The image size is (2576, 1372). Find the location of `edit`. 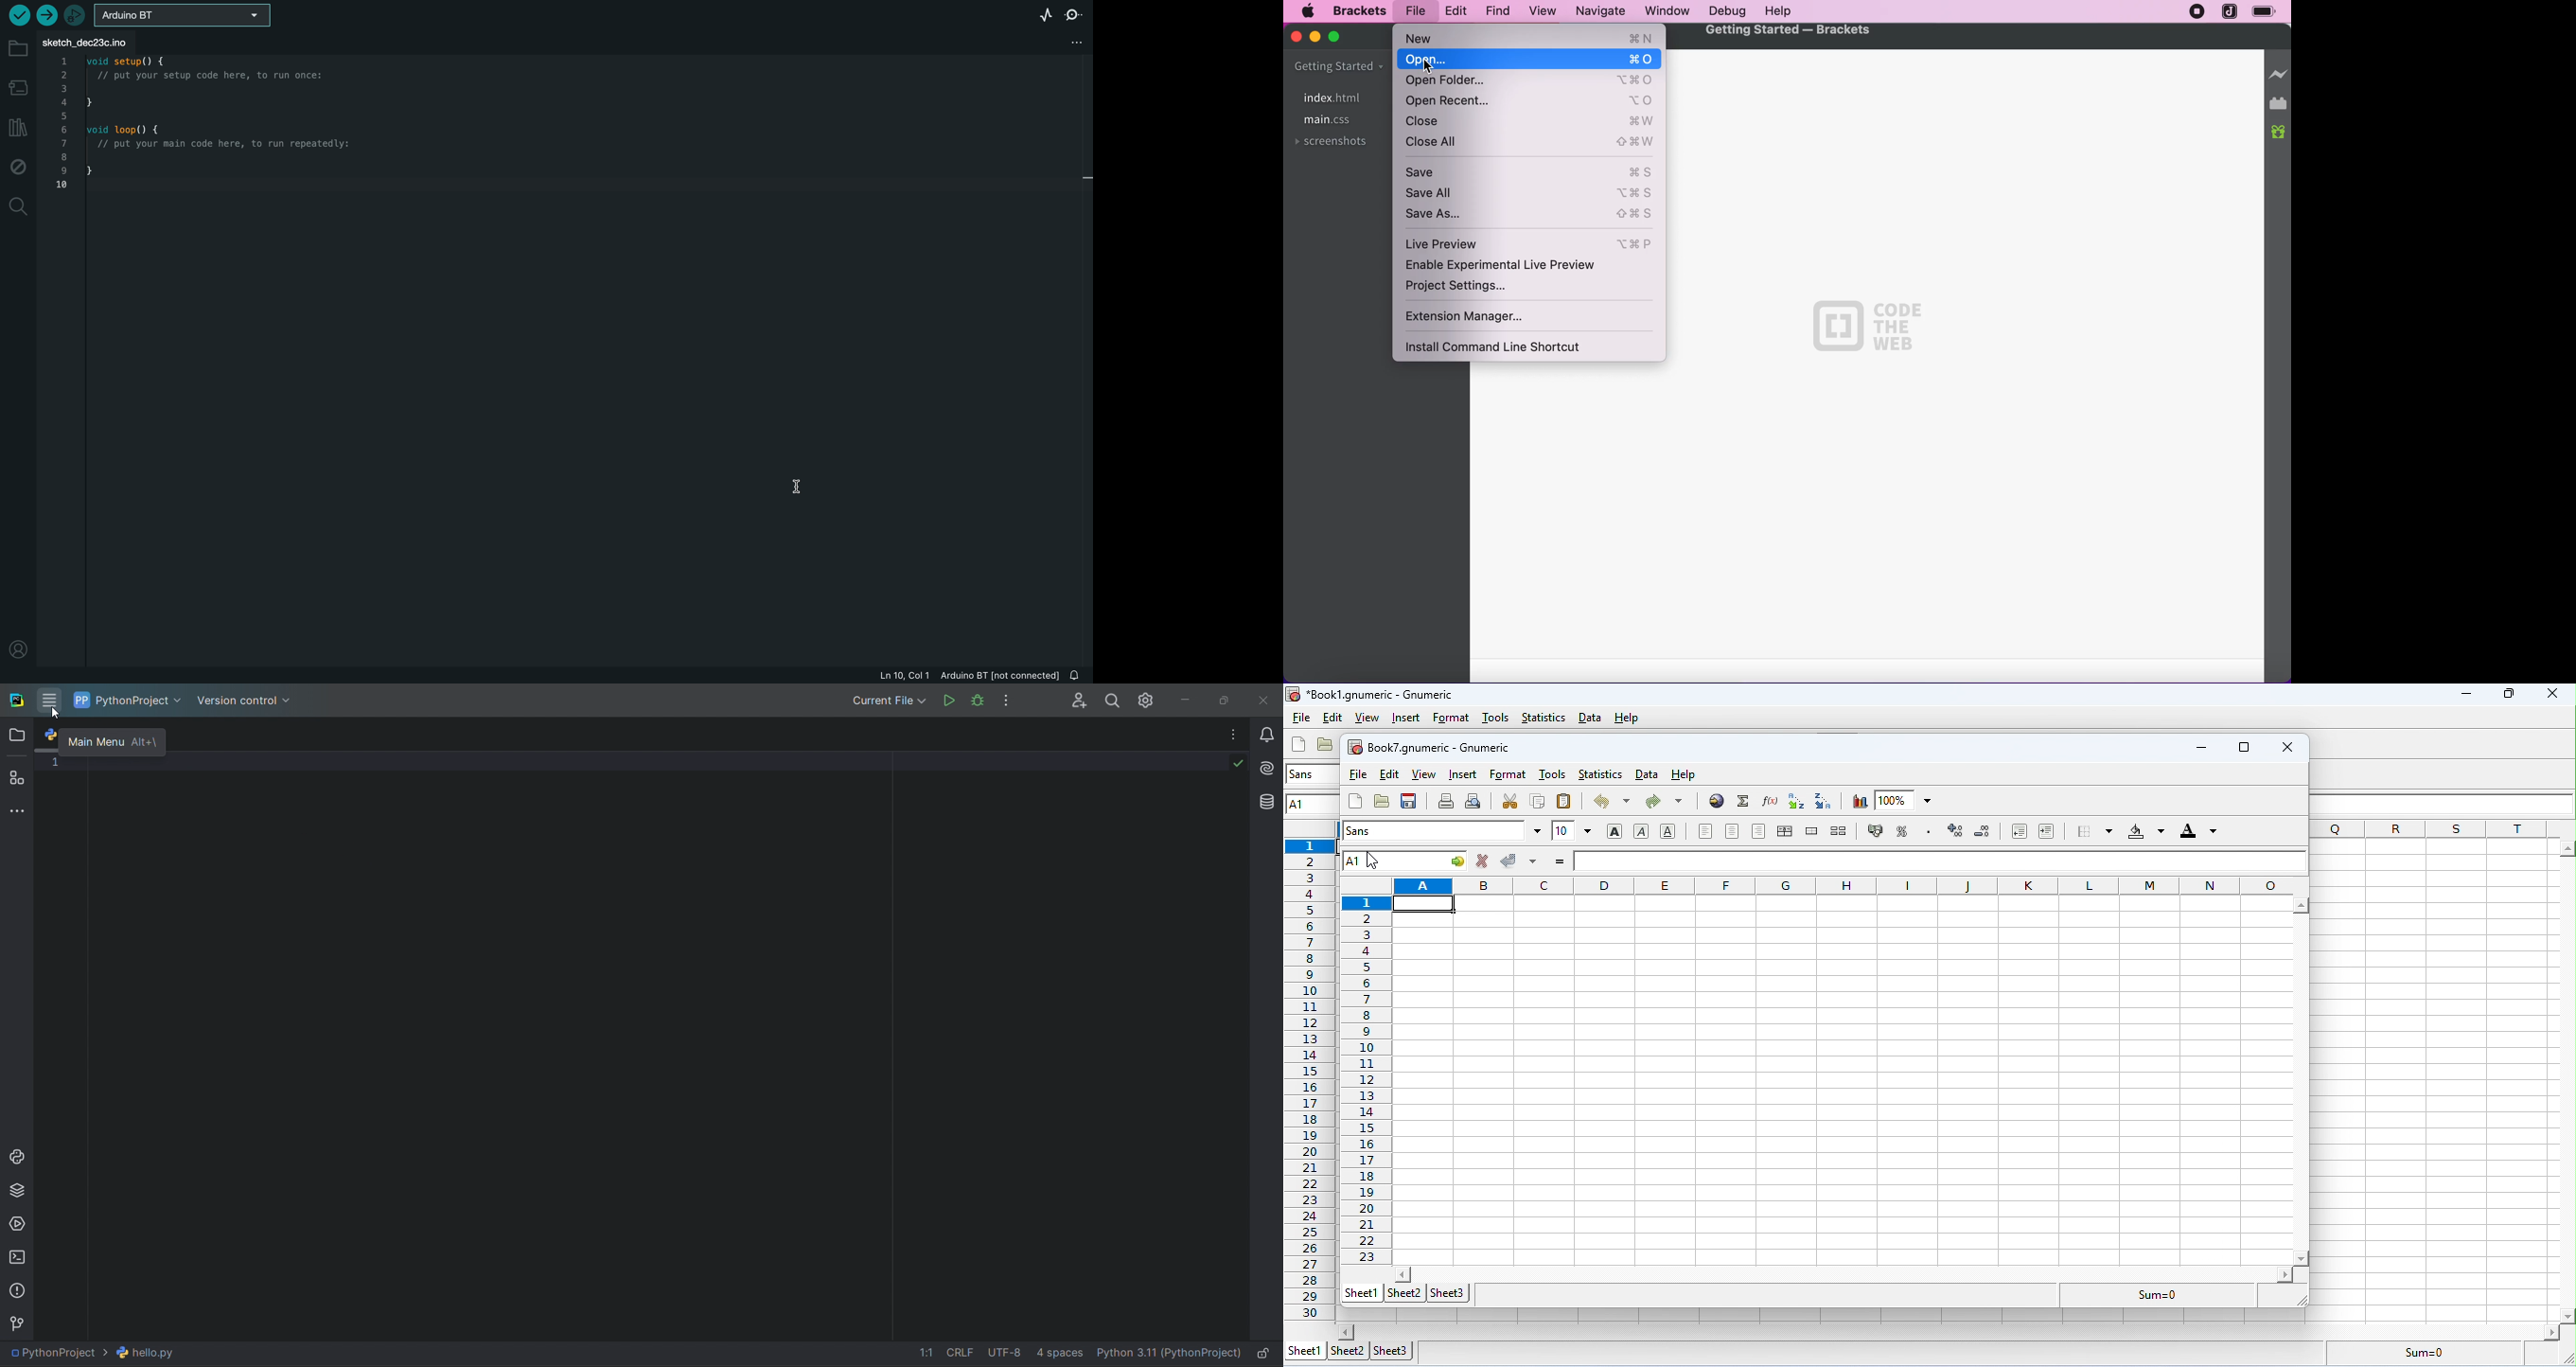

edit is located at coordinates (1453, 10).